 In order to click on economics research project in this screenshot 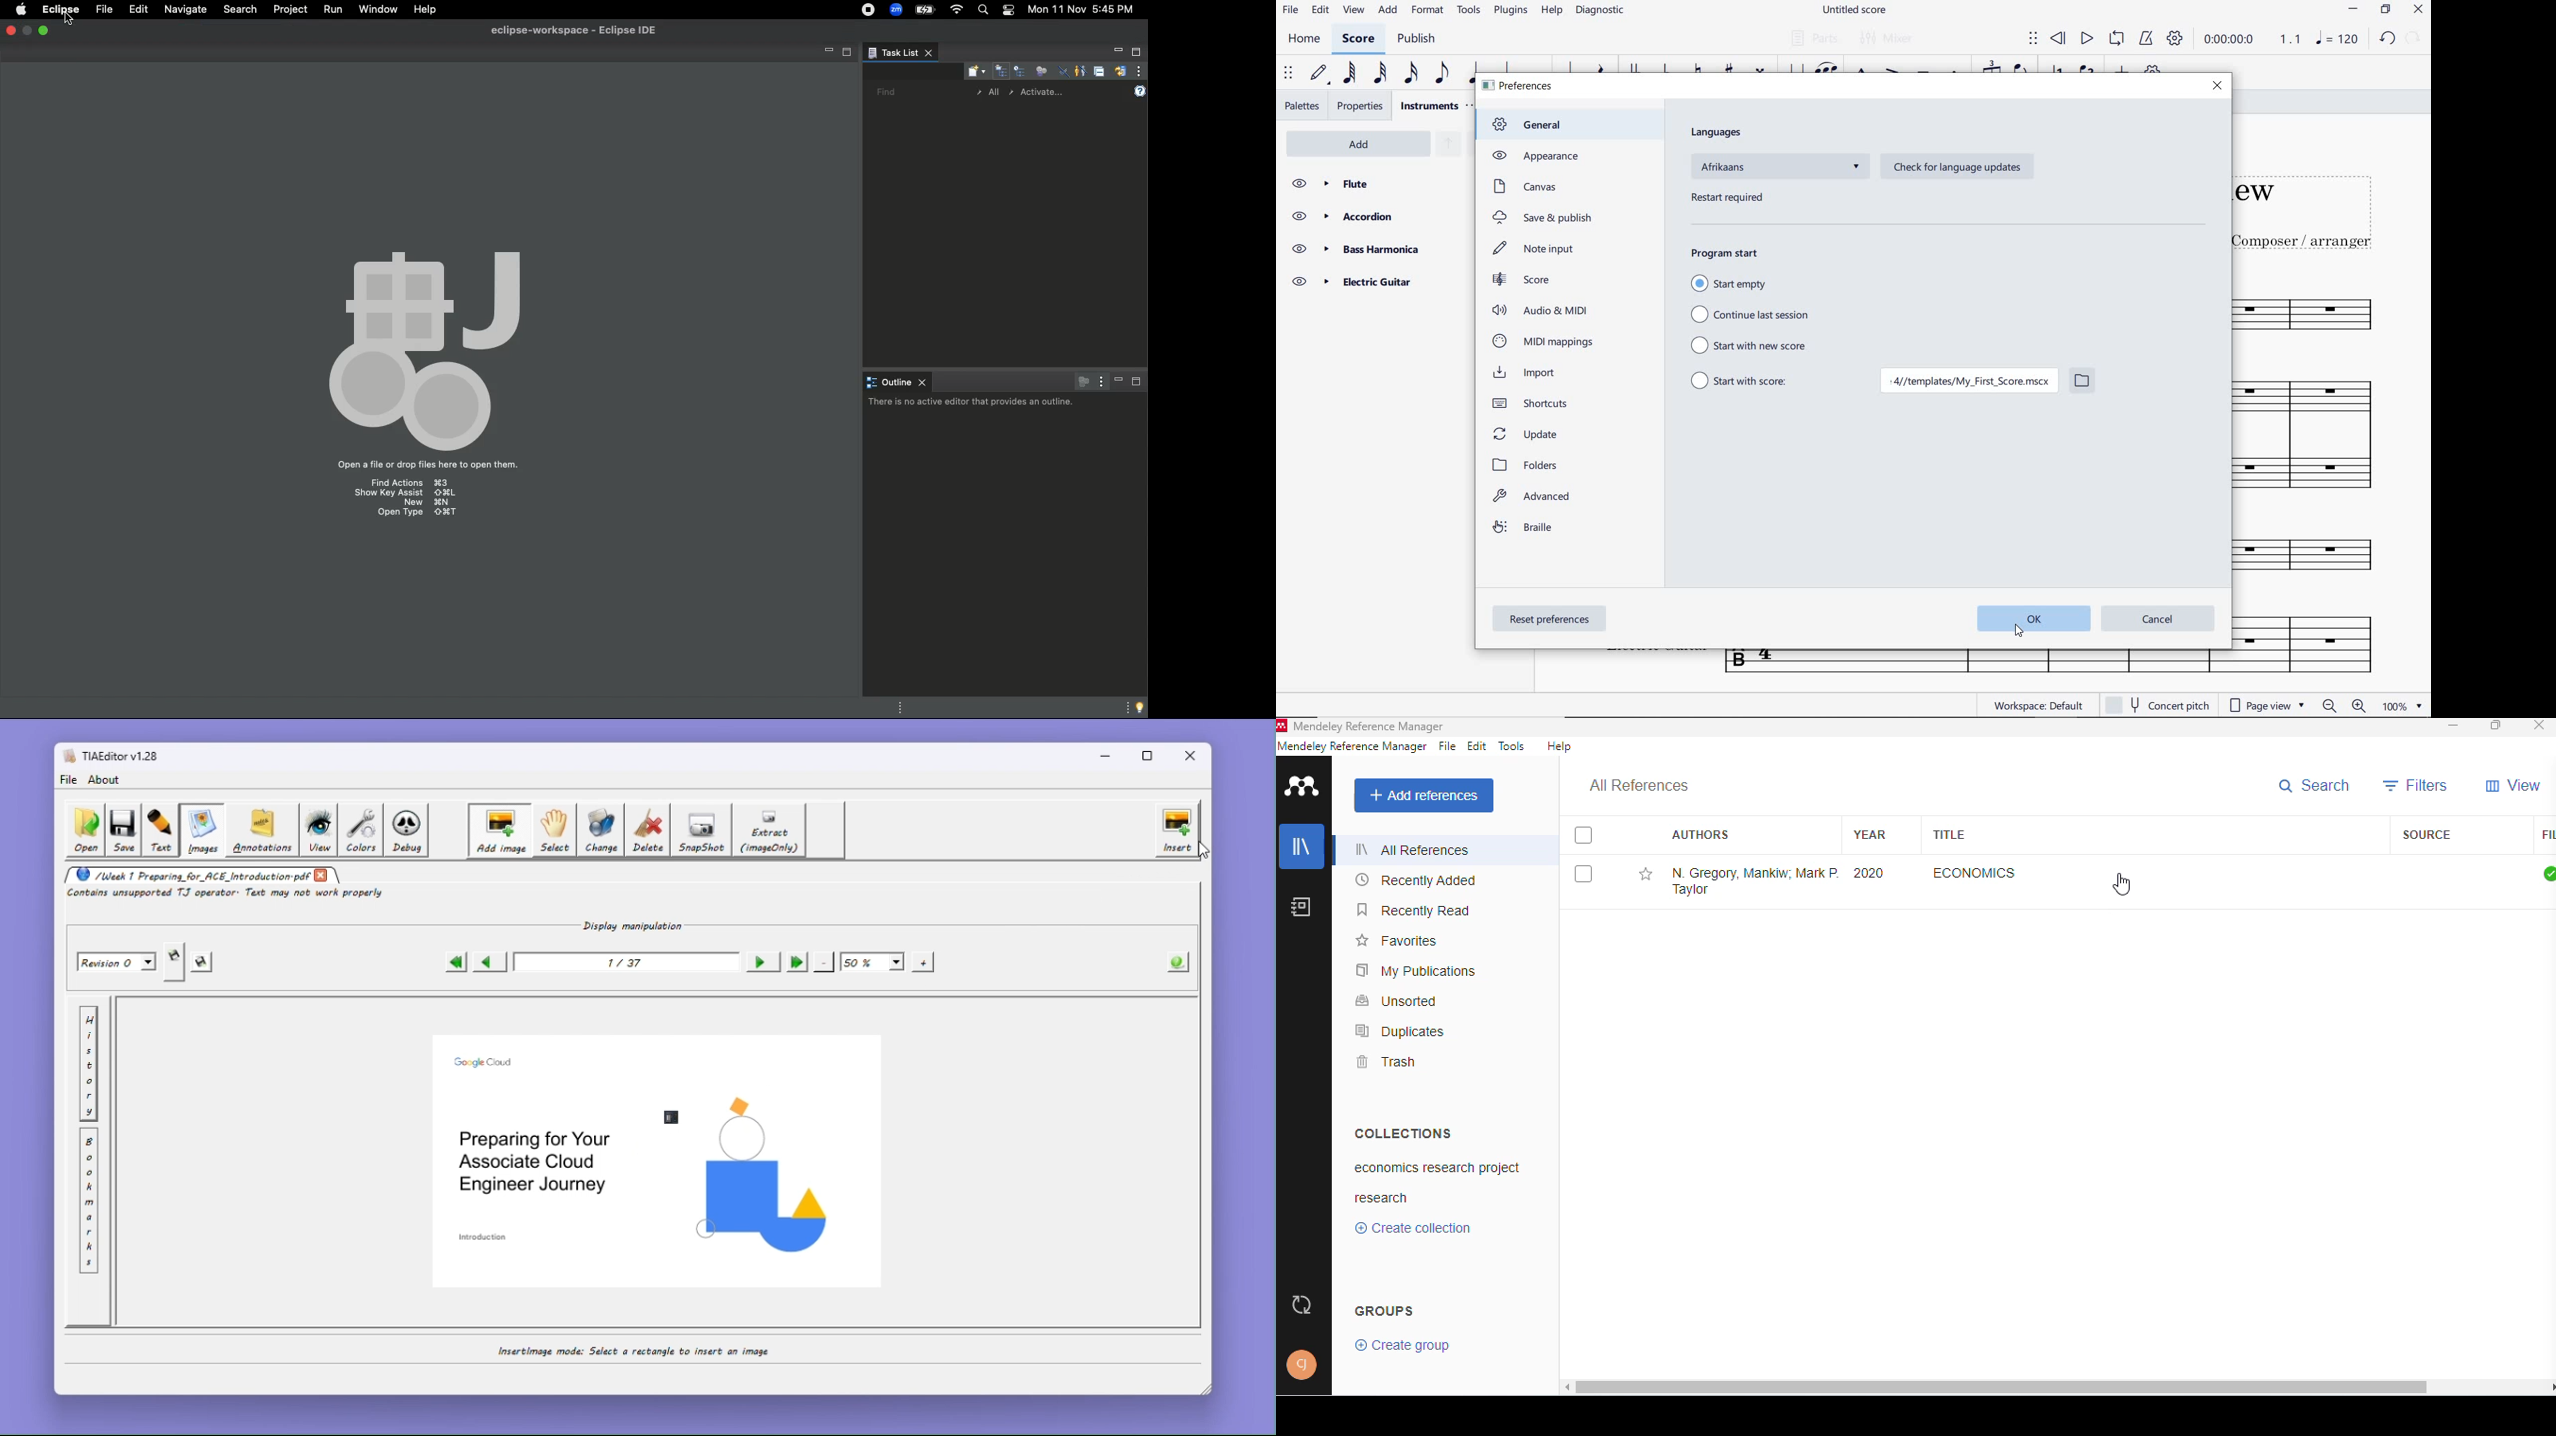, I will do `click(1439, 1169)`.